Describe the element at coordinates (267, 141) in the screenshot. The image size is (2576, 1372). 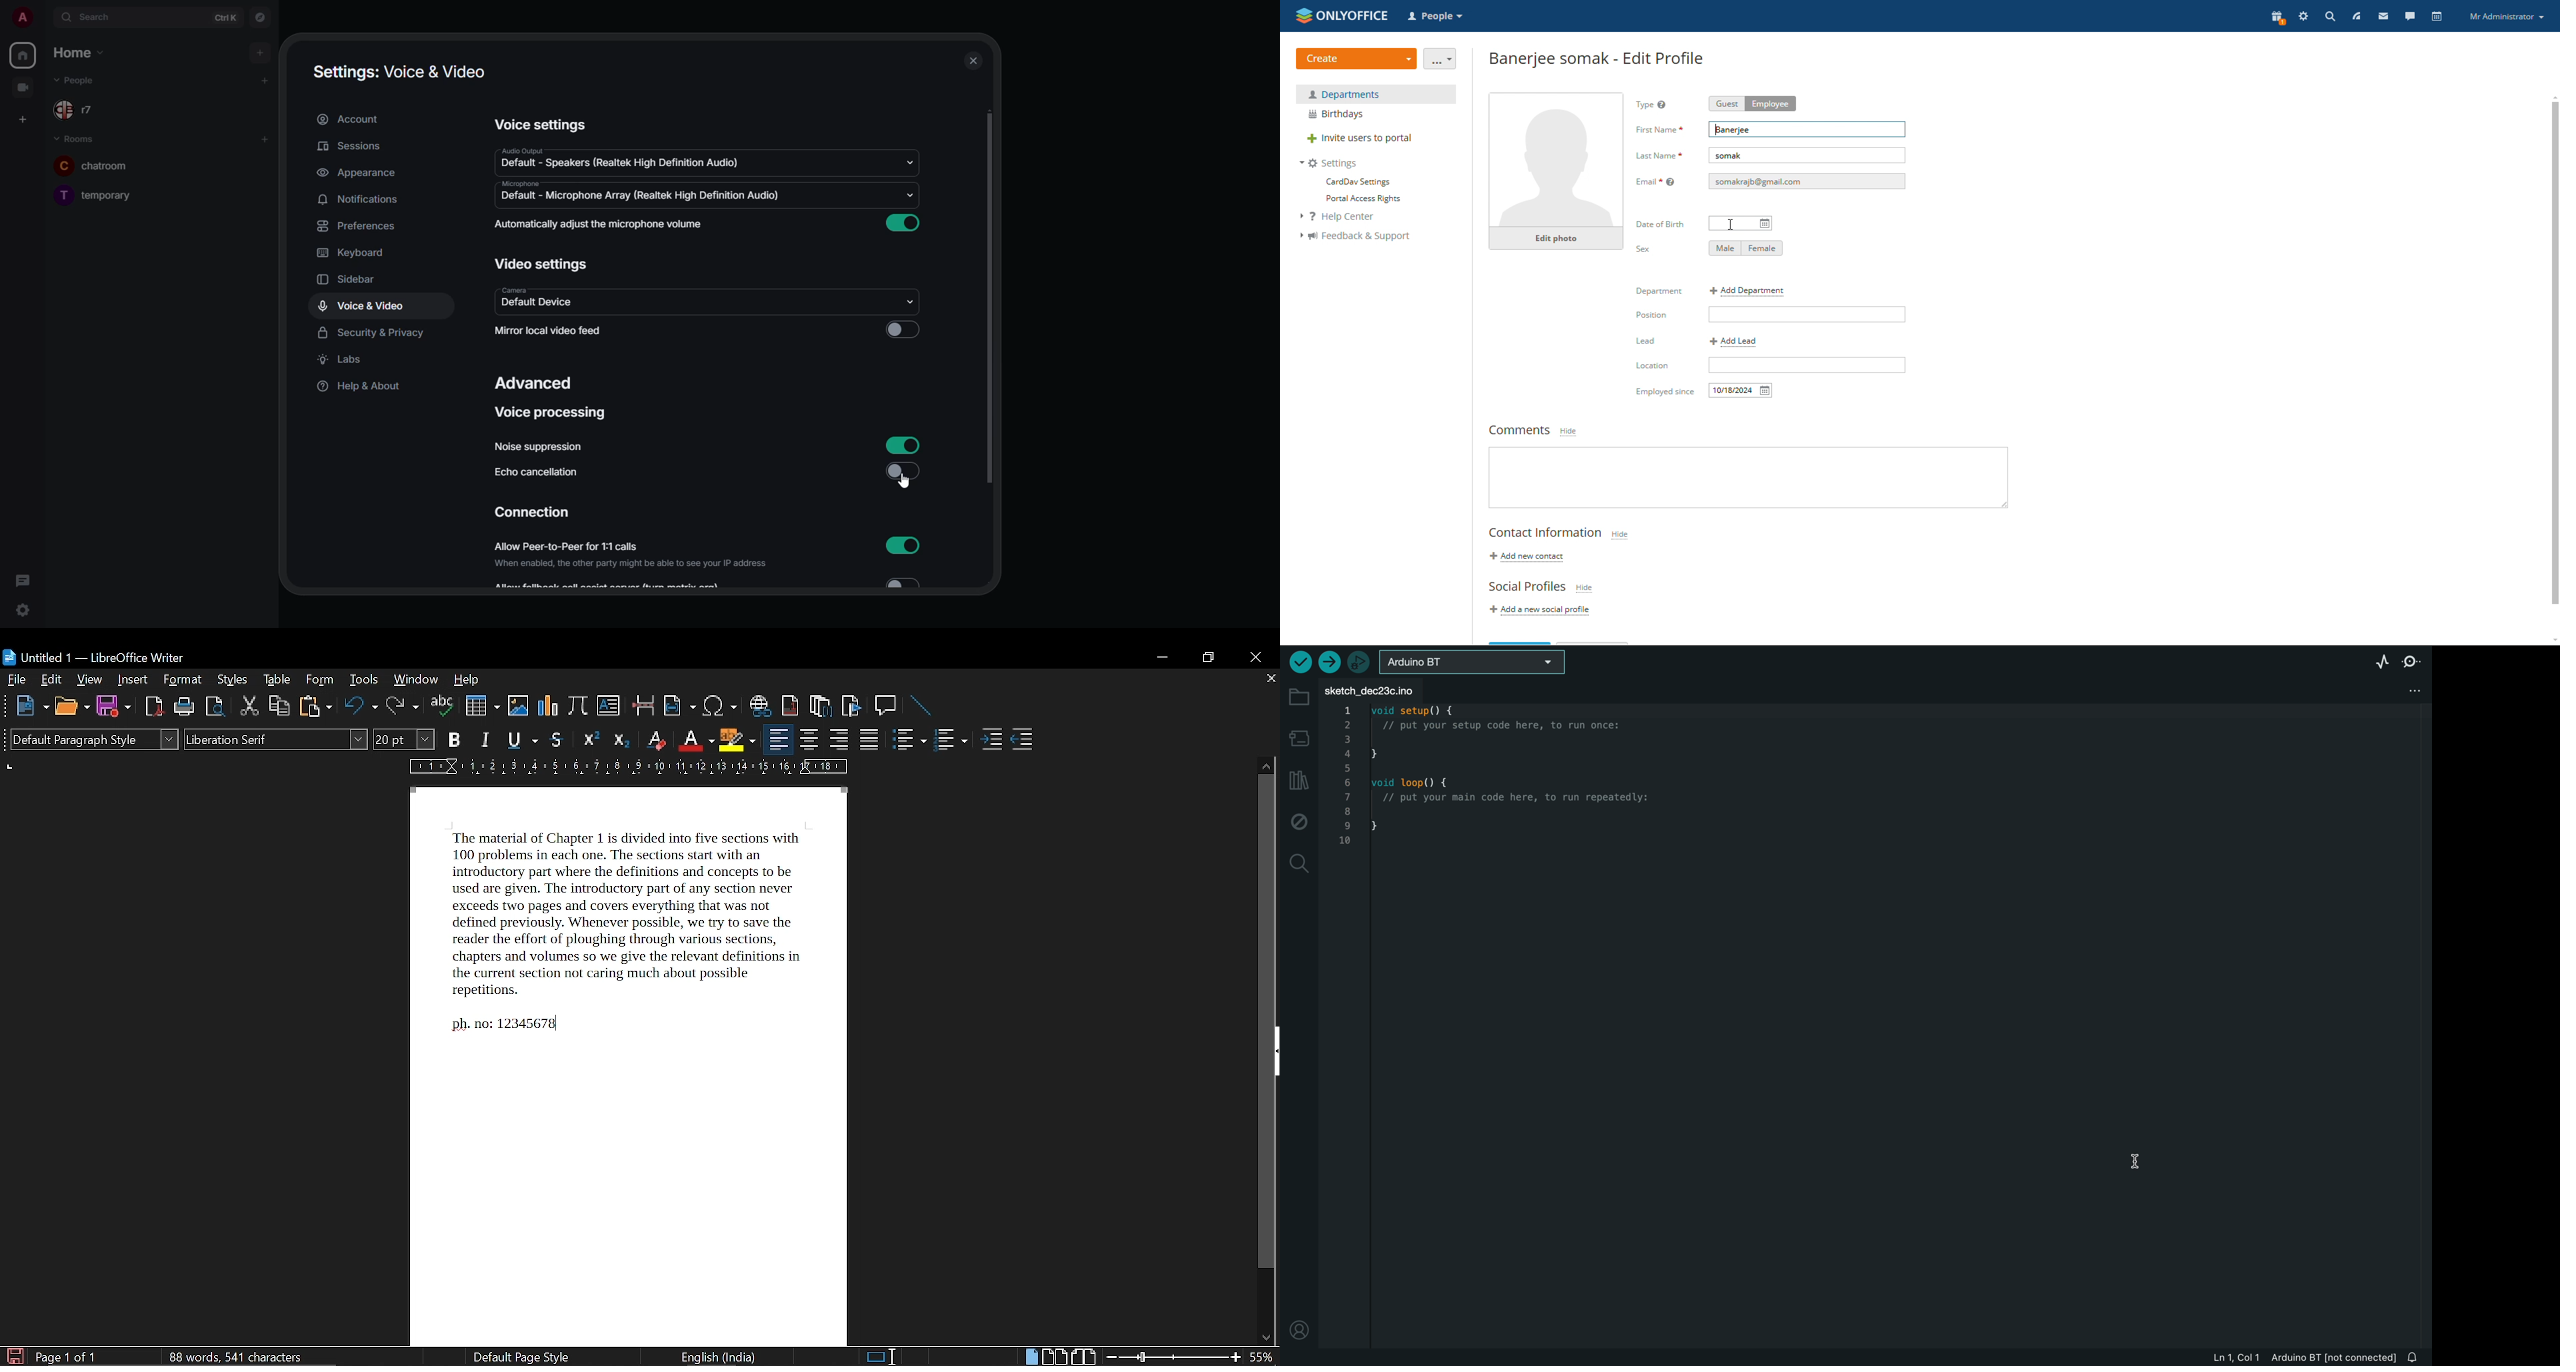
I see `add` at that location.